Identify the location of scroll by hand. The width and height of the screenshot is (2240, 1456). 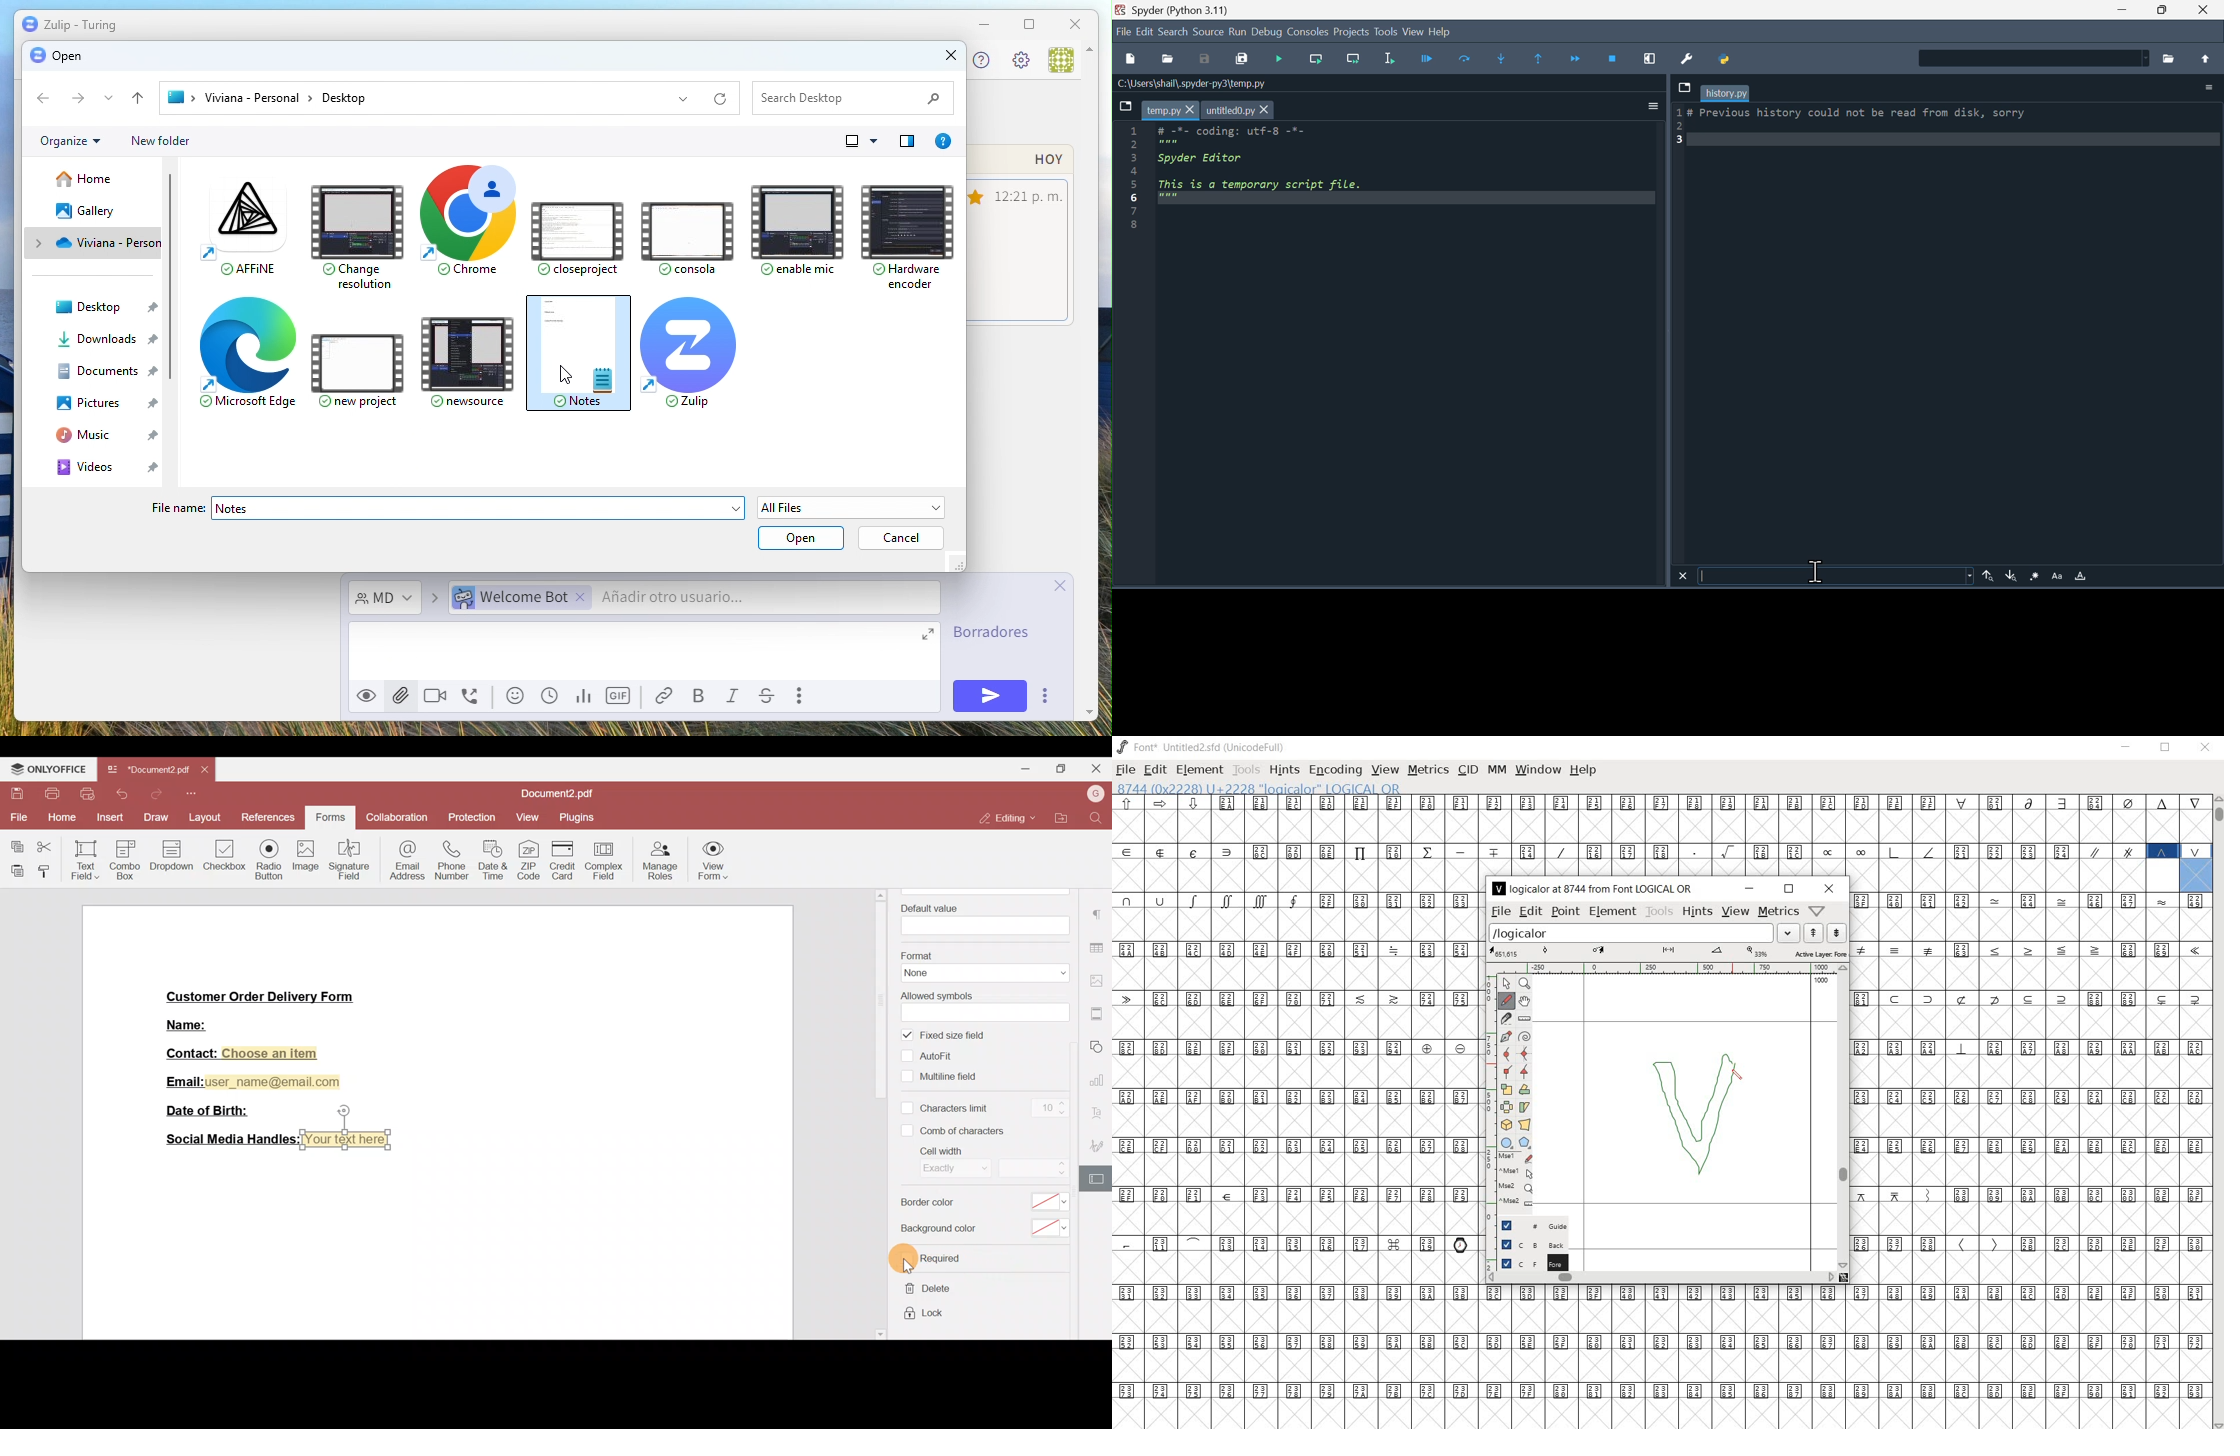
(1524, 1002).